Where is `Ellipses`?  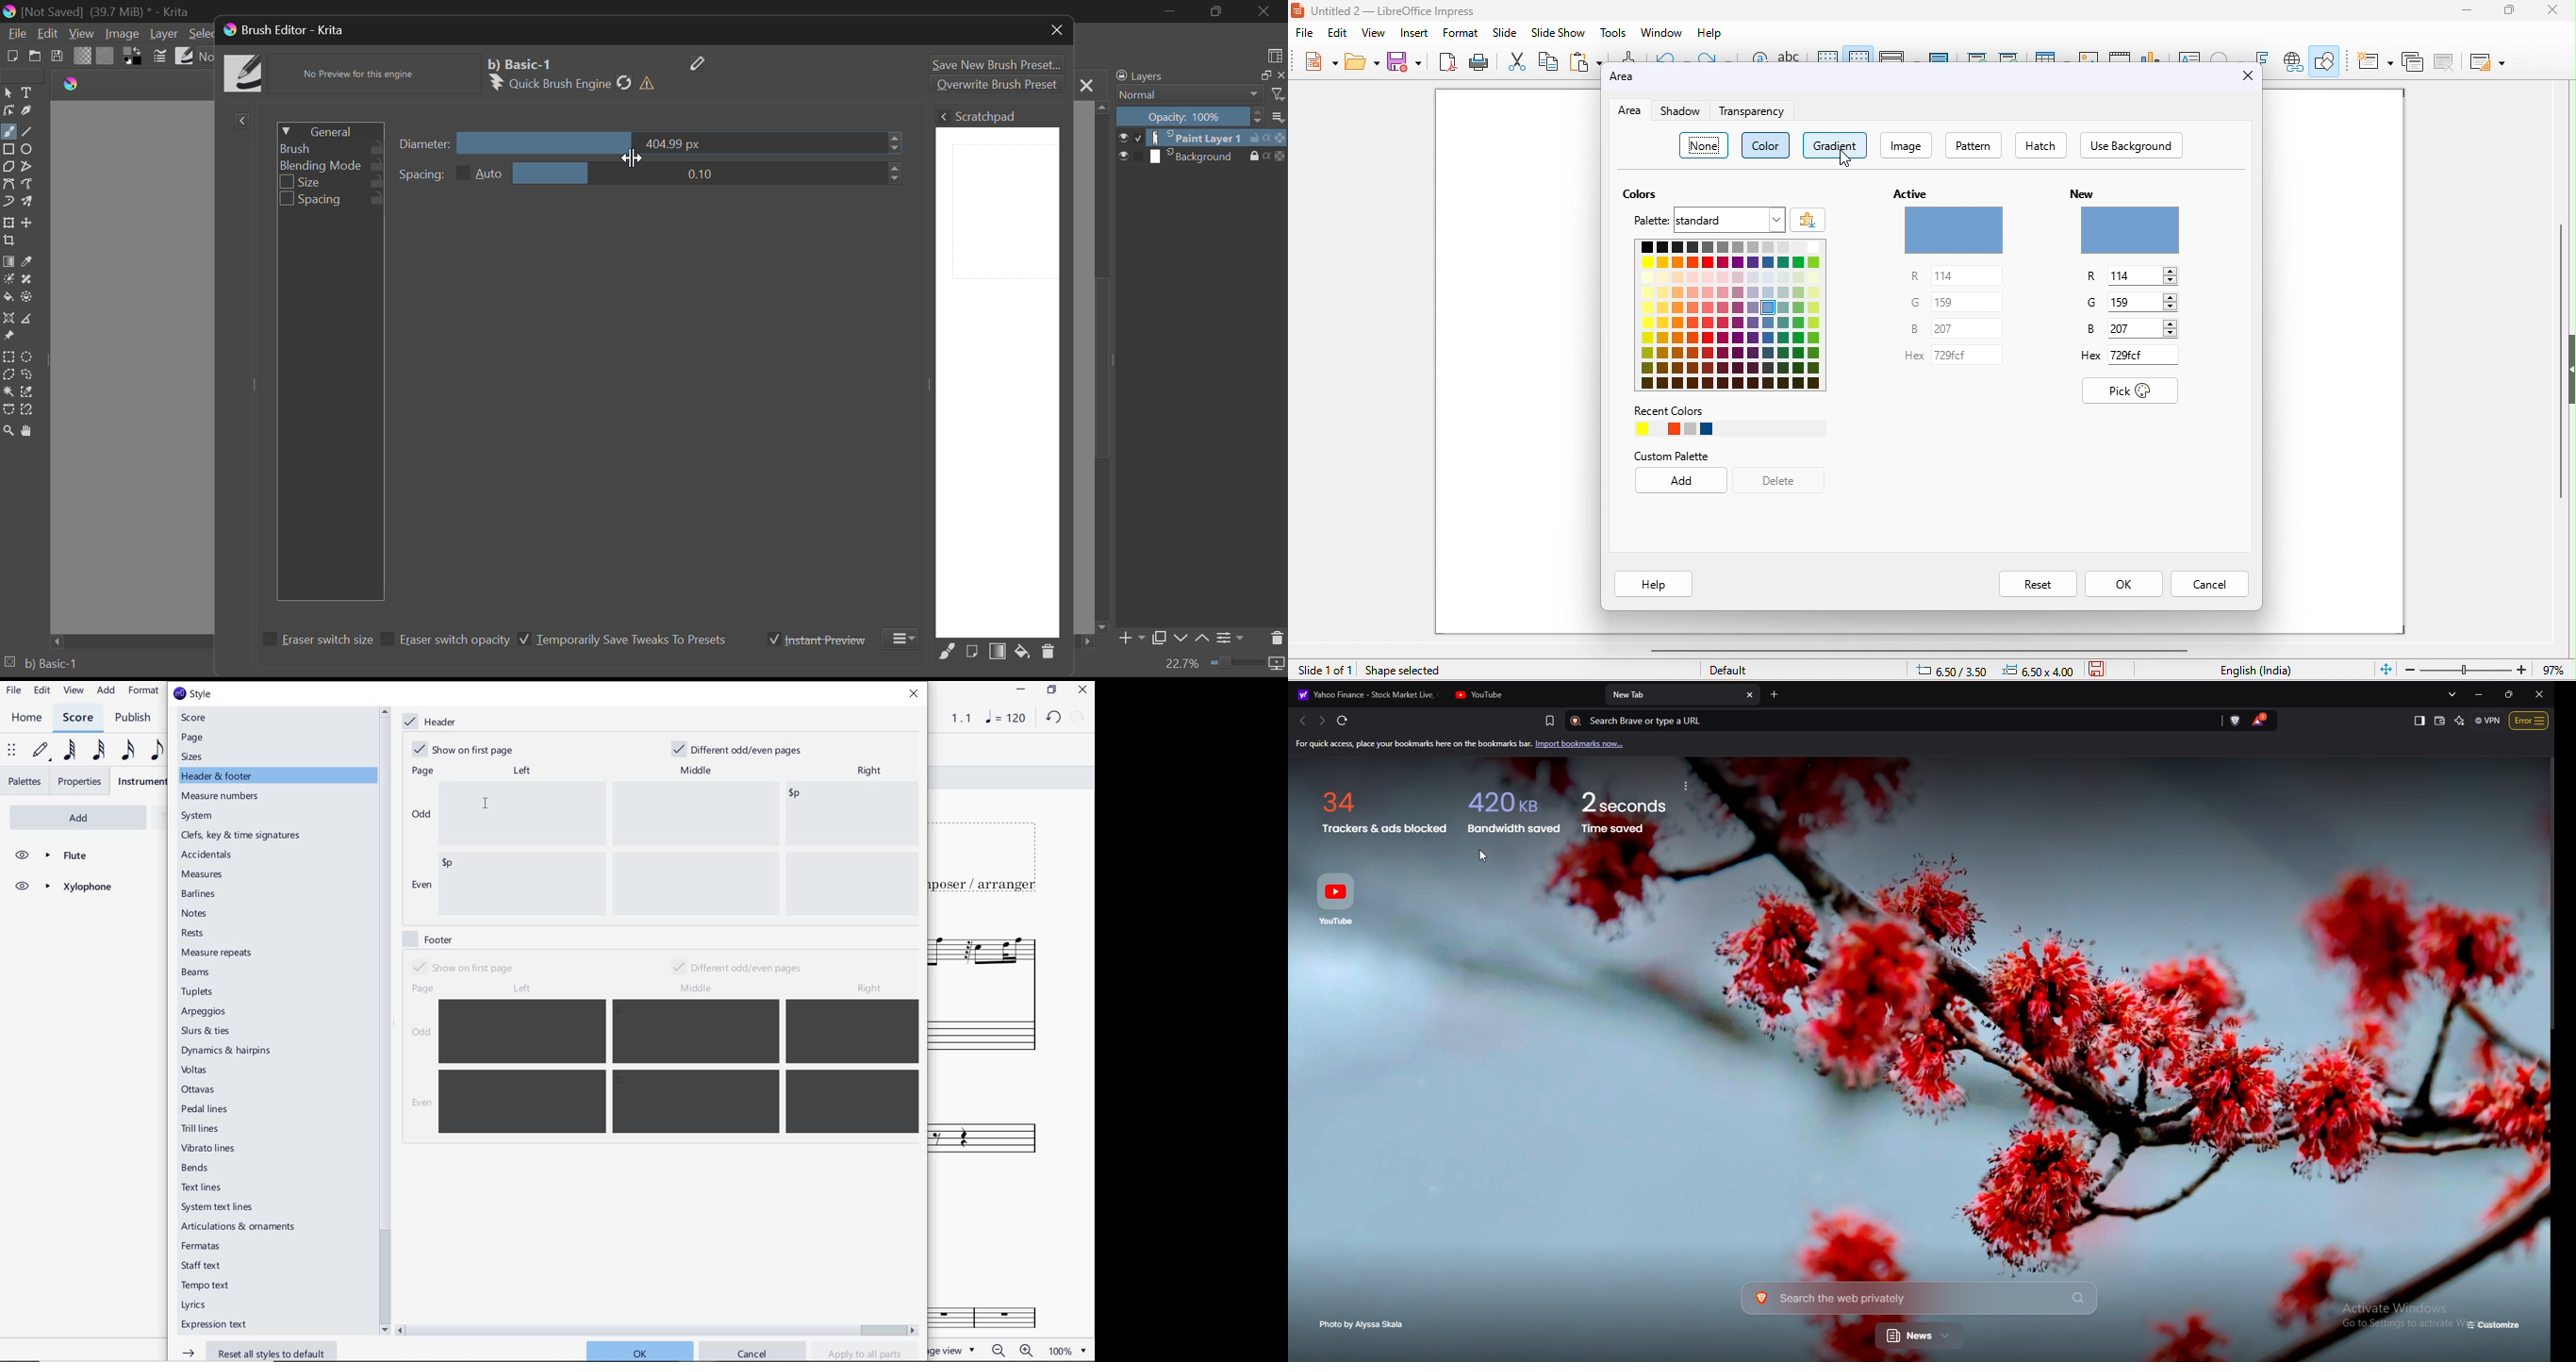 Ellipses is located at coordinates (31, 148).